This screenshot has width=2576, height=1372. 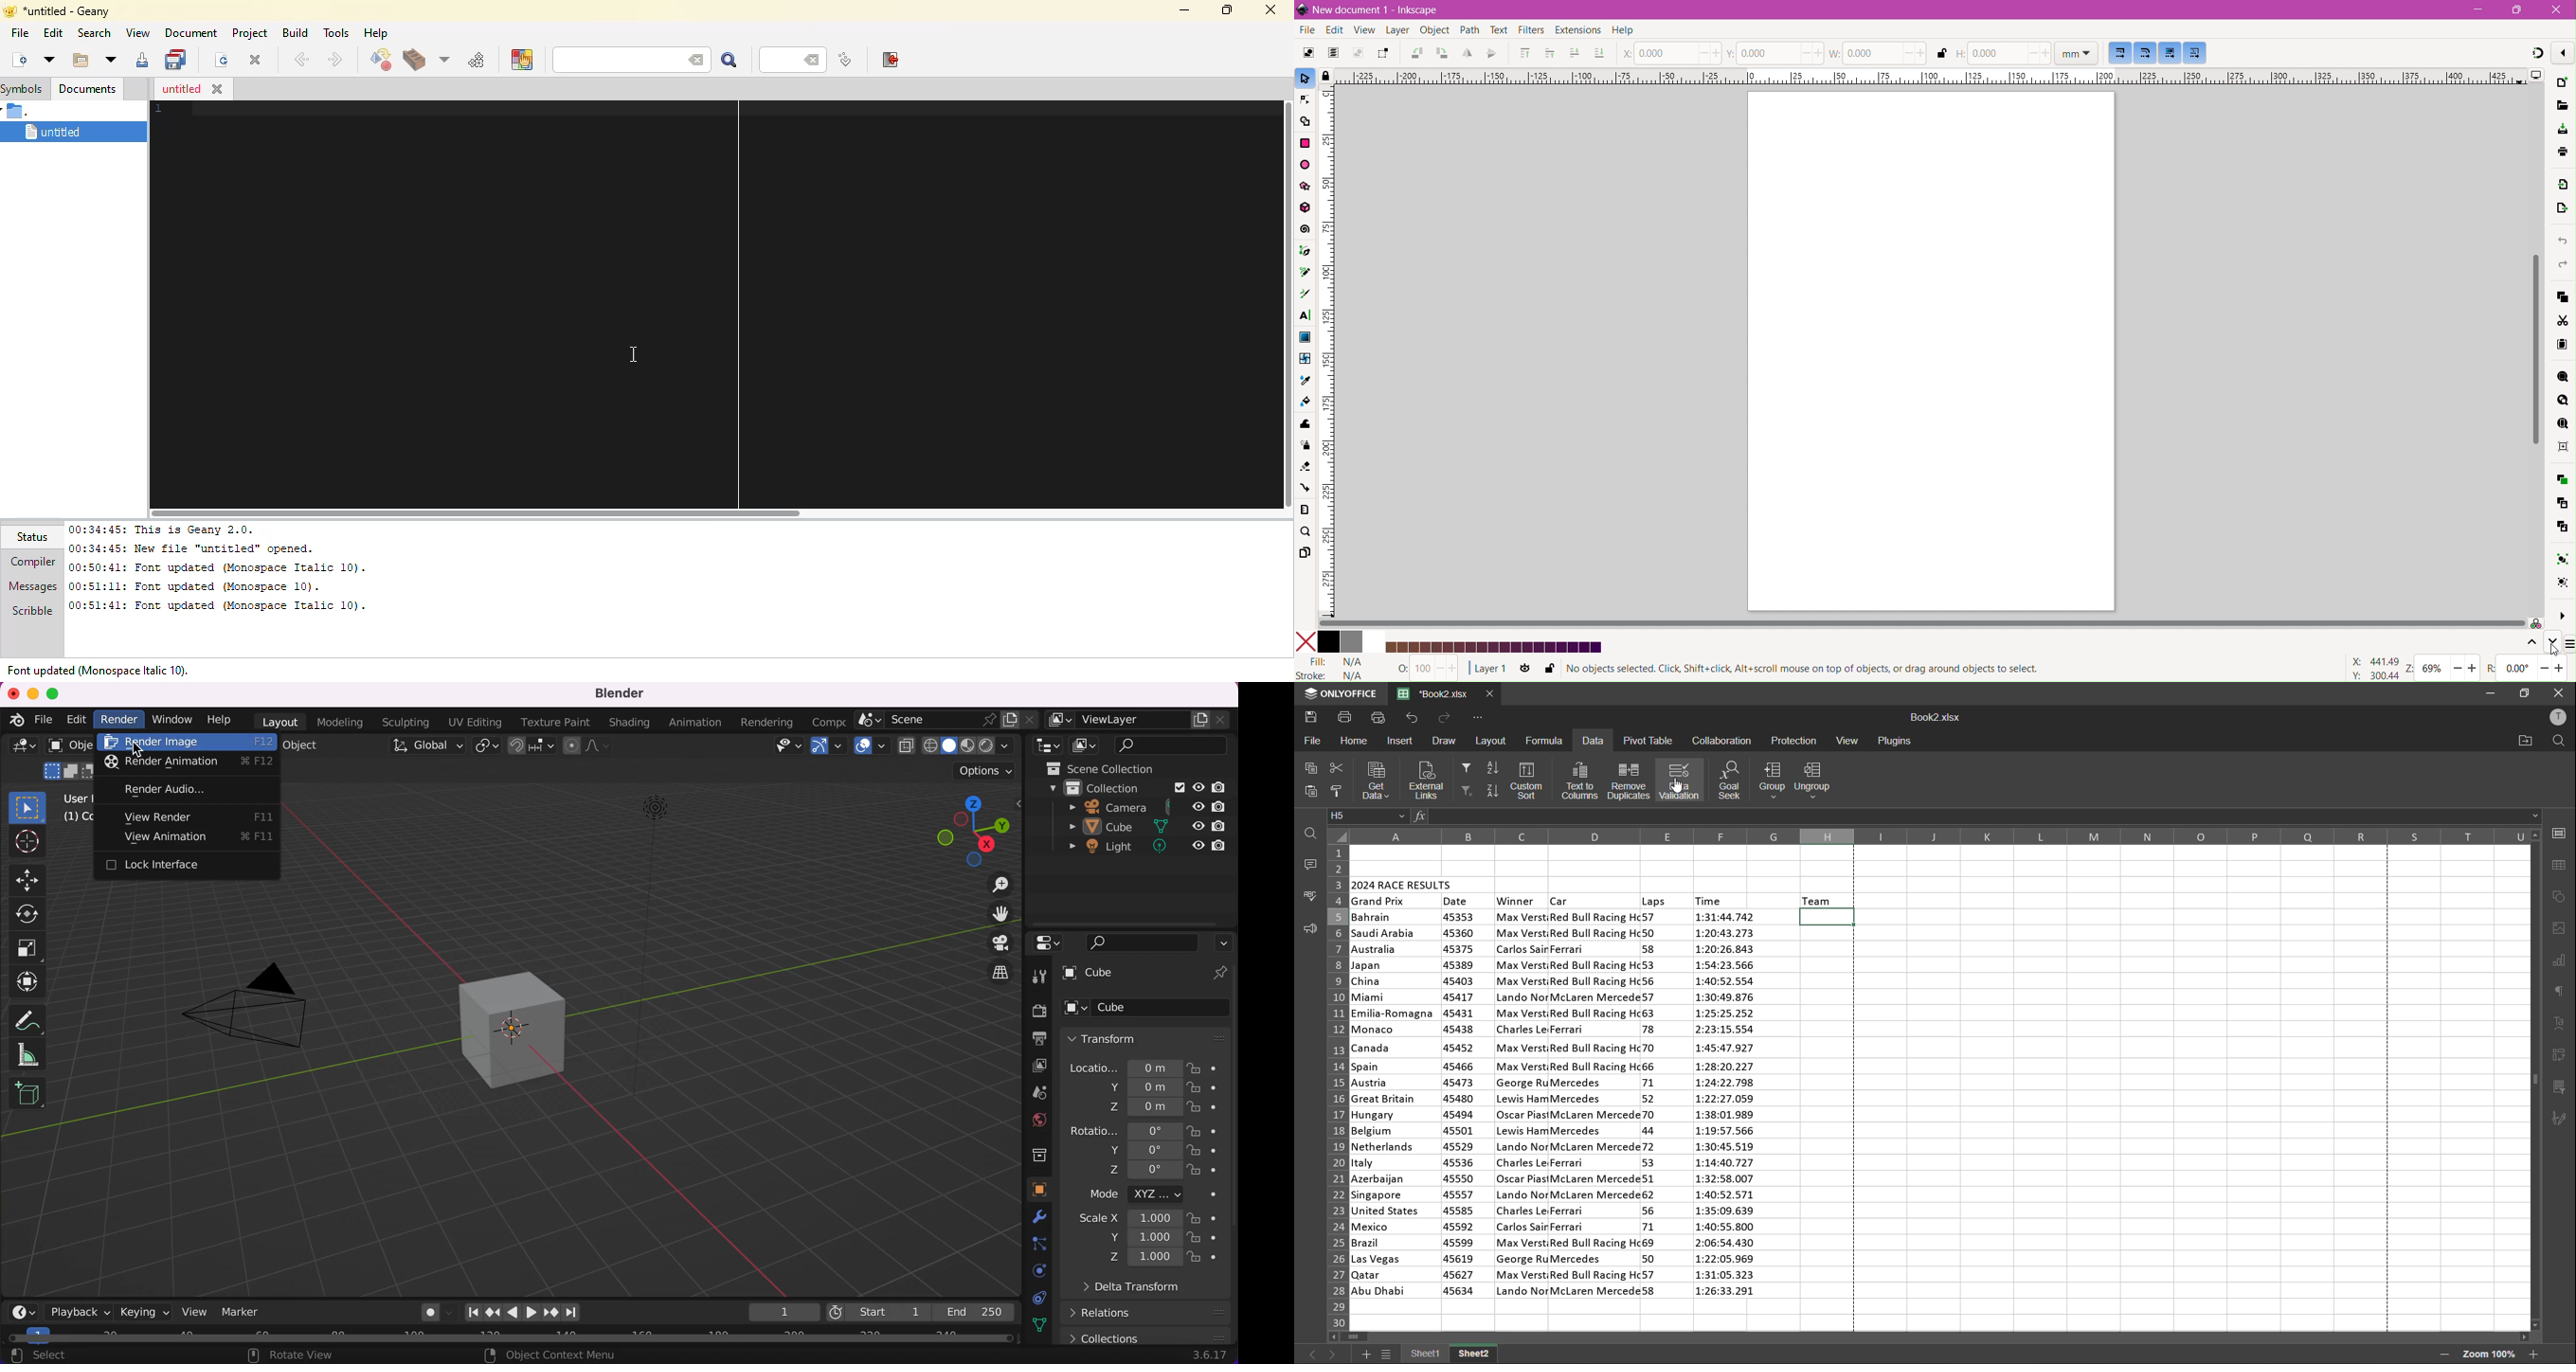 What do you see at coordinates (1366, 1354) in the screenshot?
I see `add sheet` at bounding box center [1366, 1354].